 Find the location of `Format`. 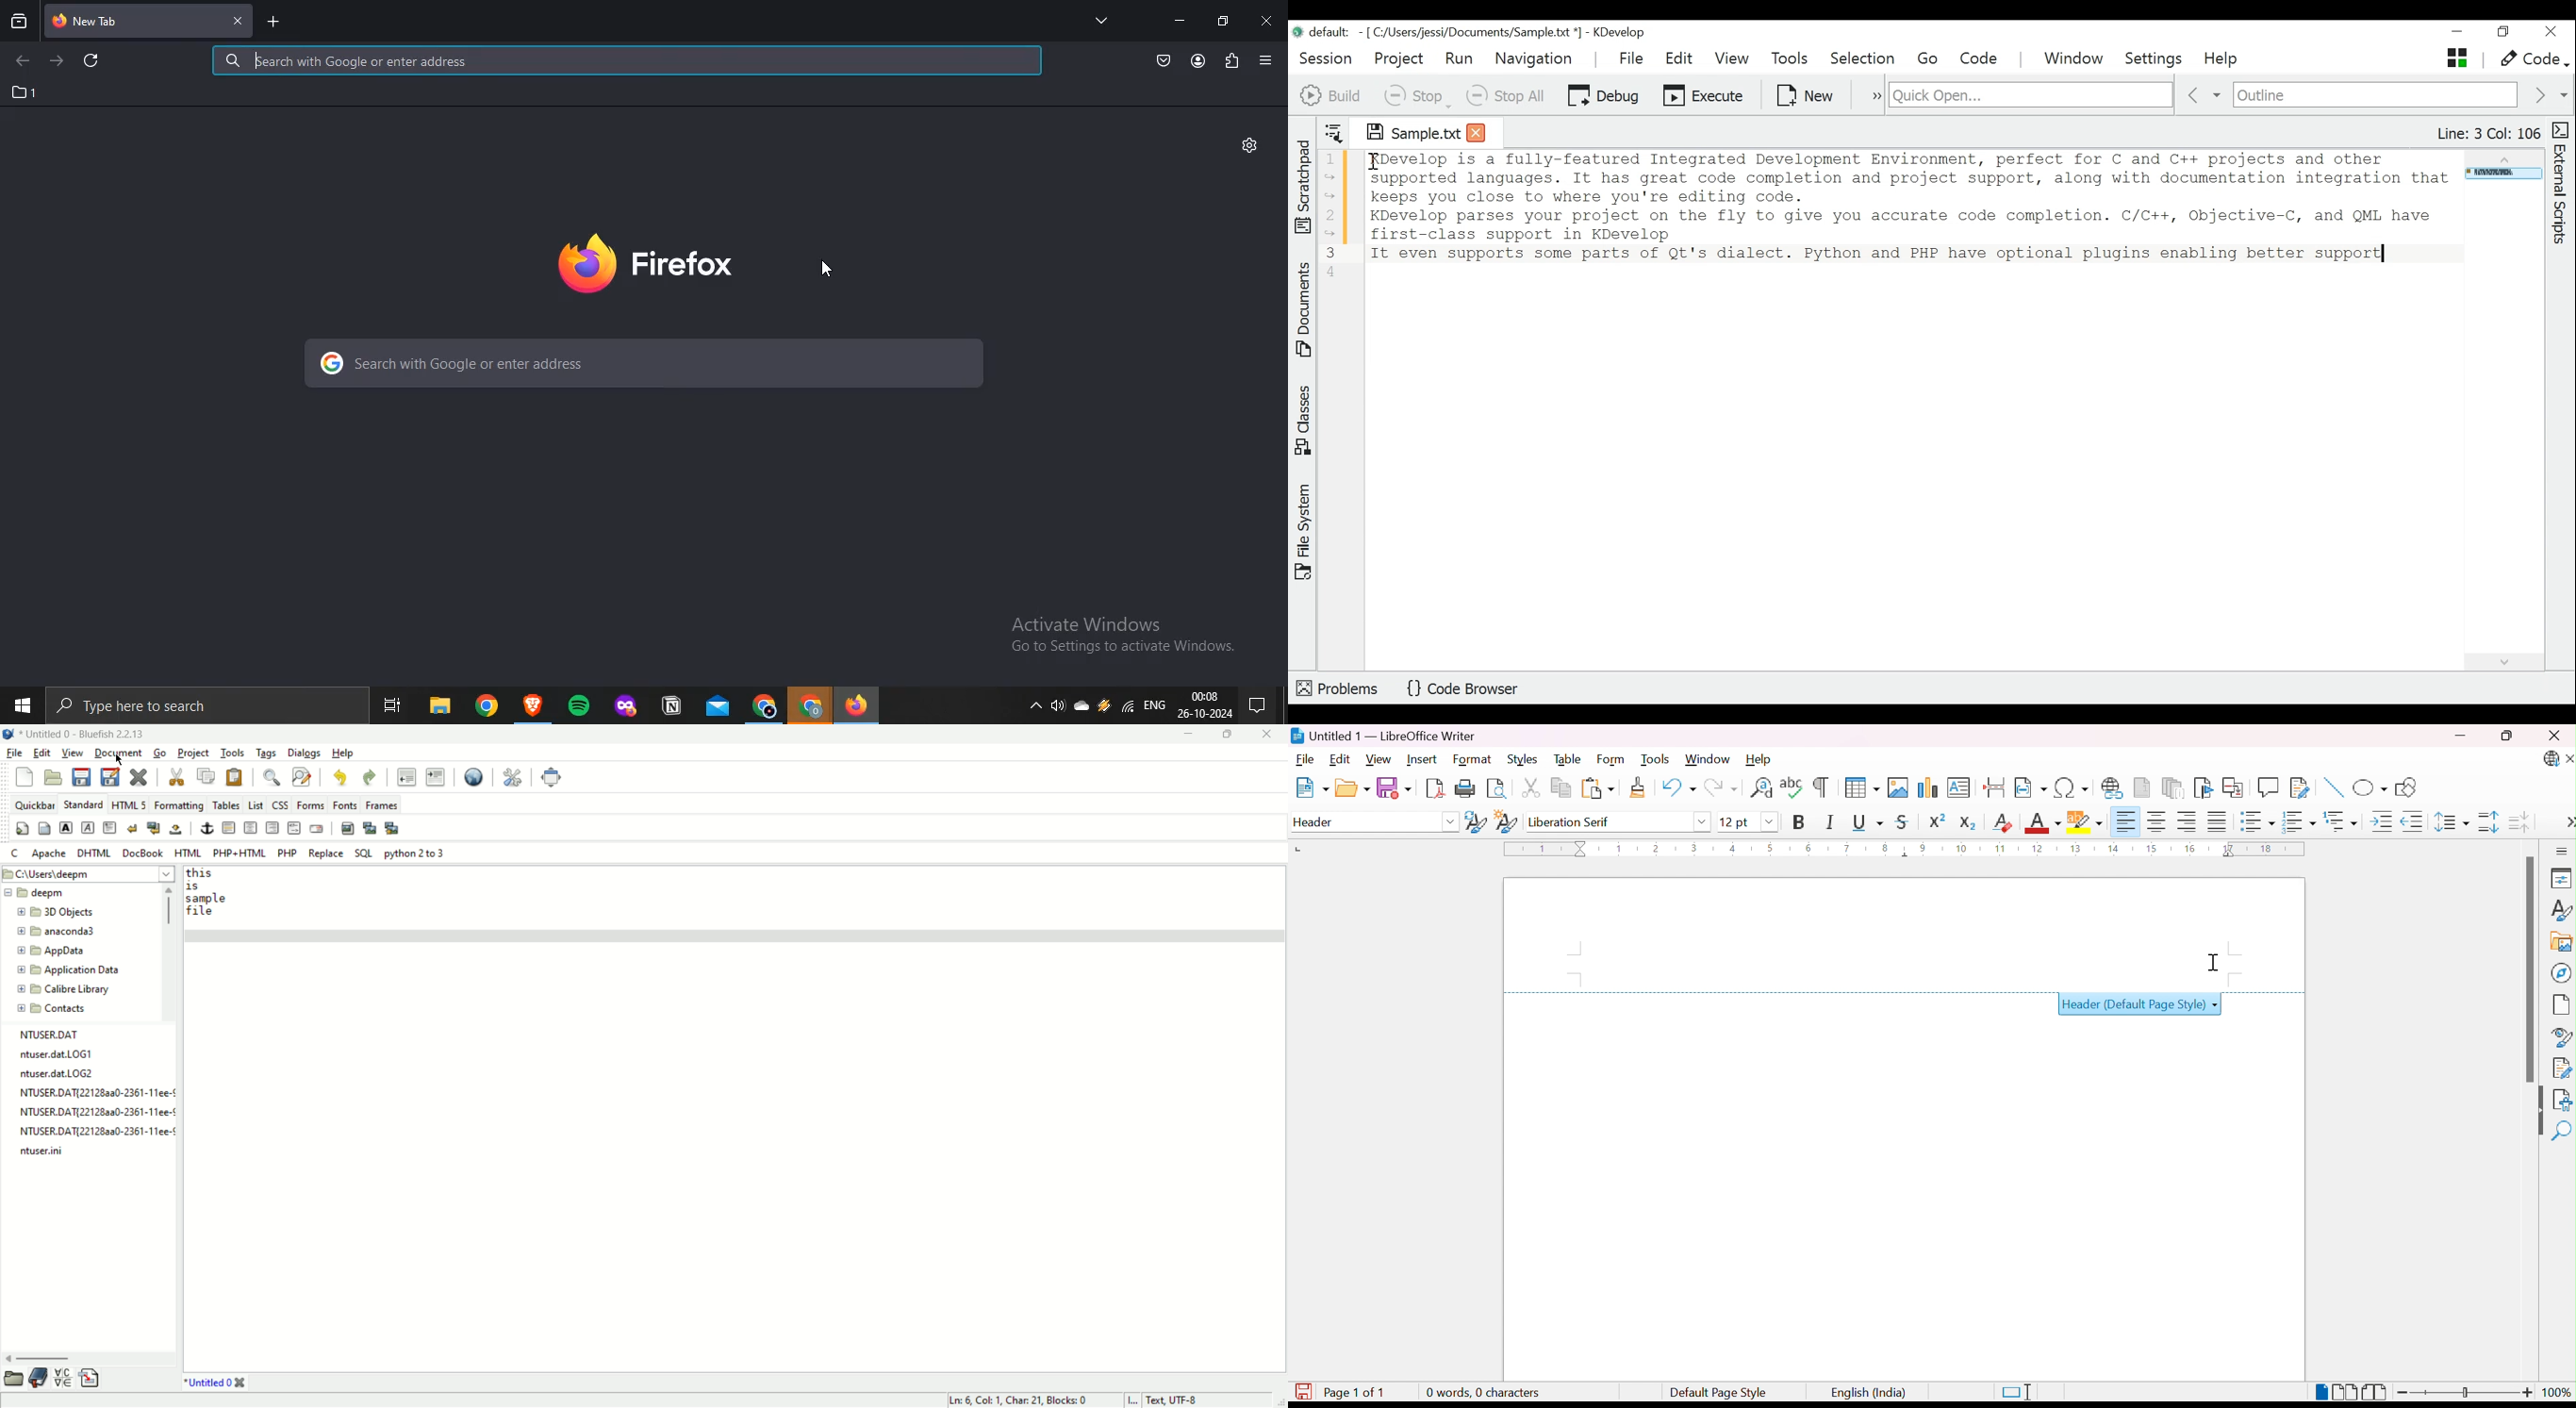

Format is located at coordinates (1472, 760).